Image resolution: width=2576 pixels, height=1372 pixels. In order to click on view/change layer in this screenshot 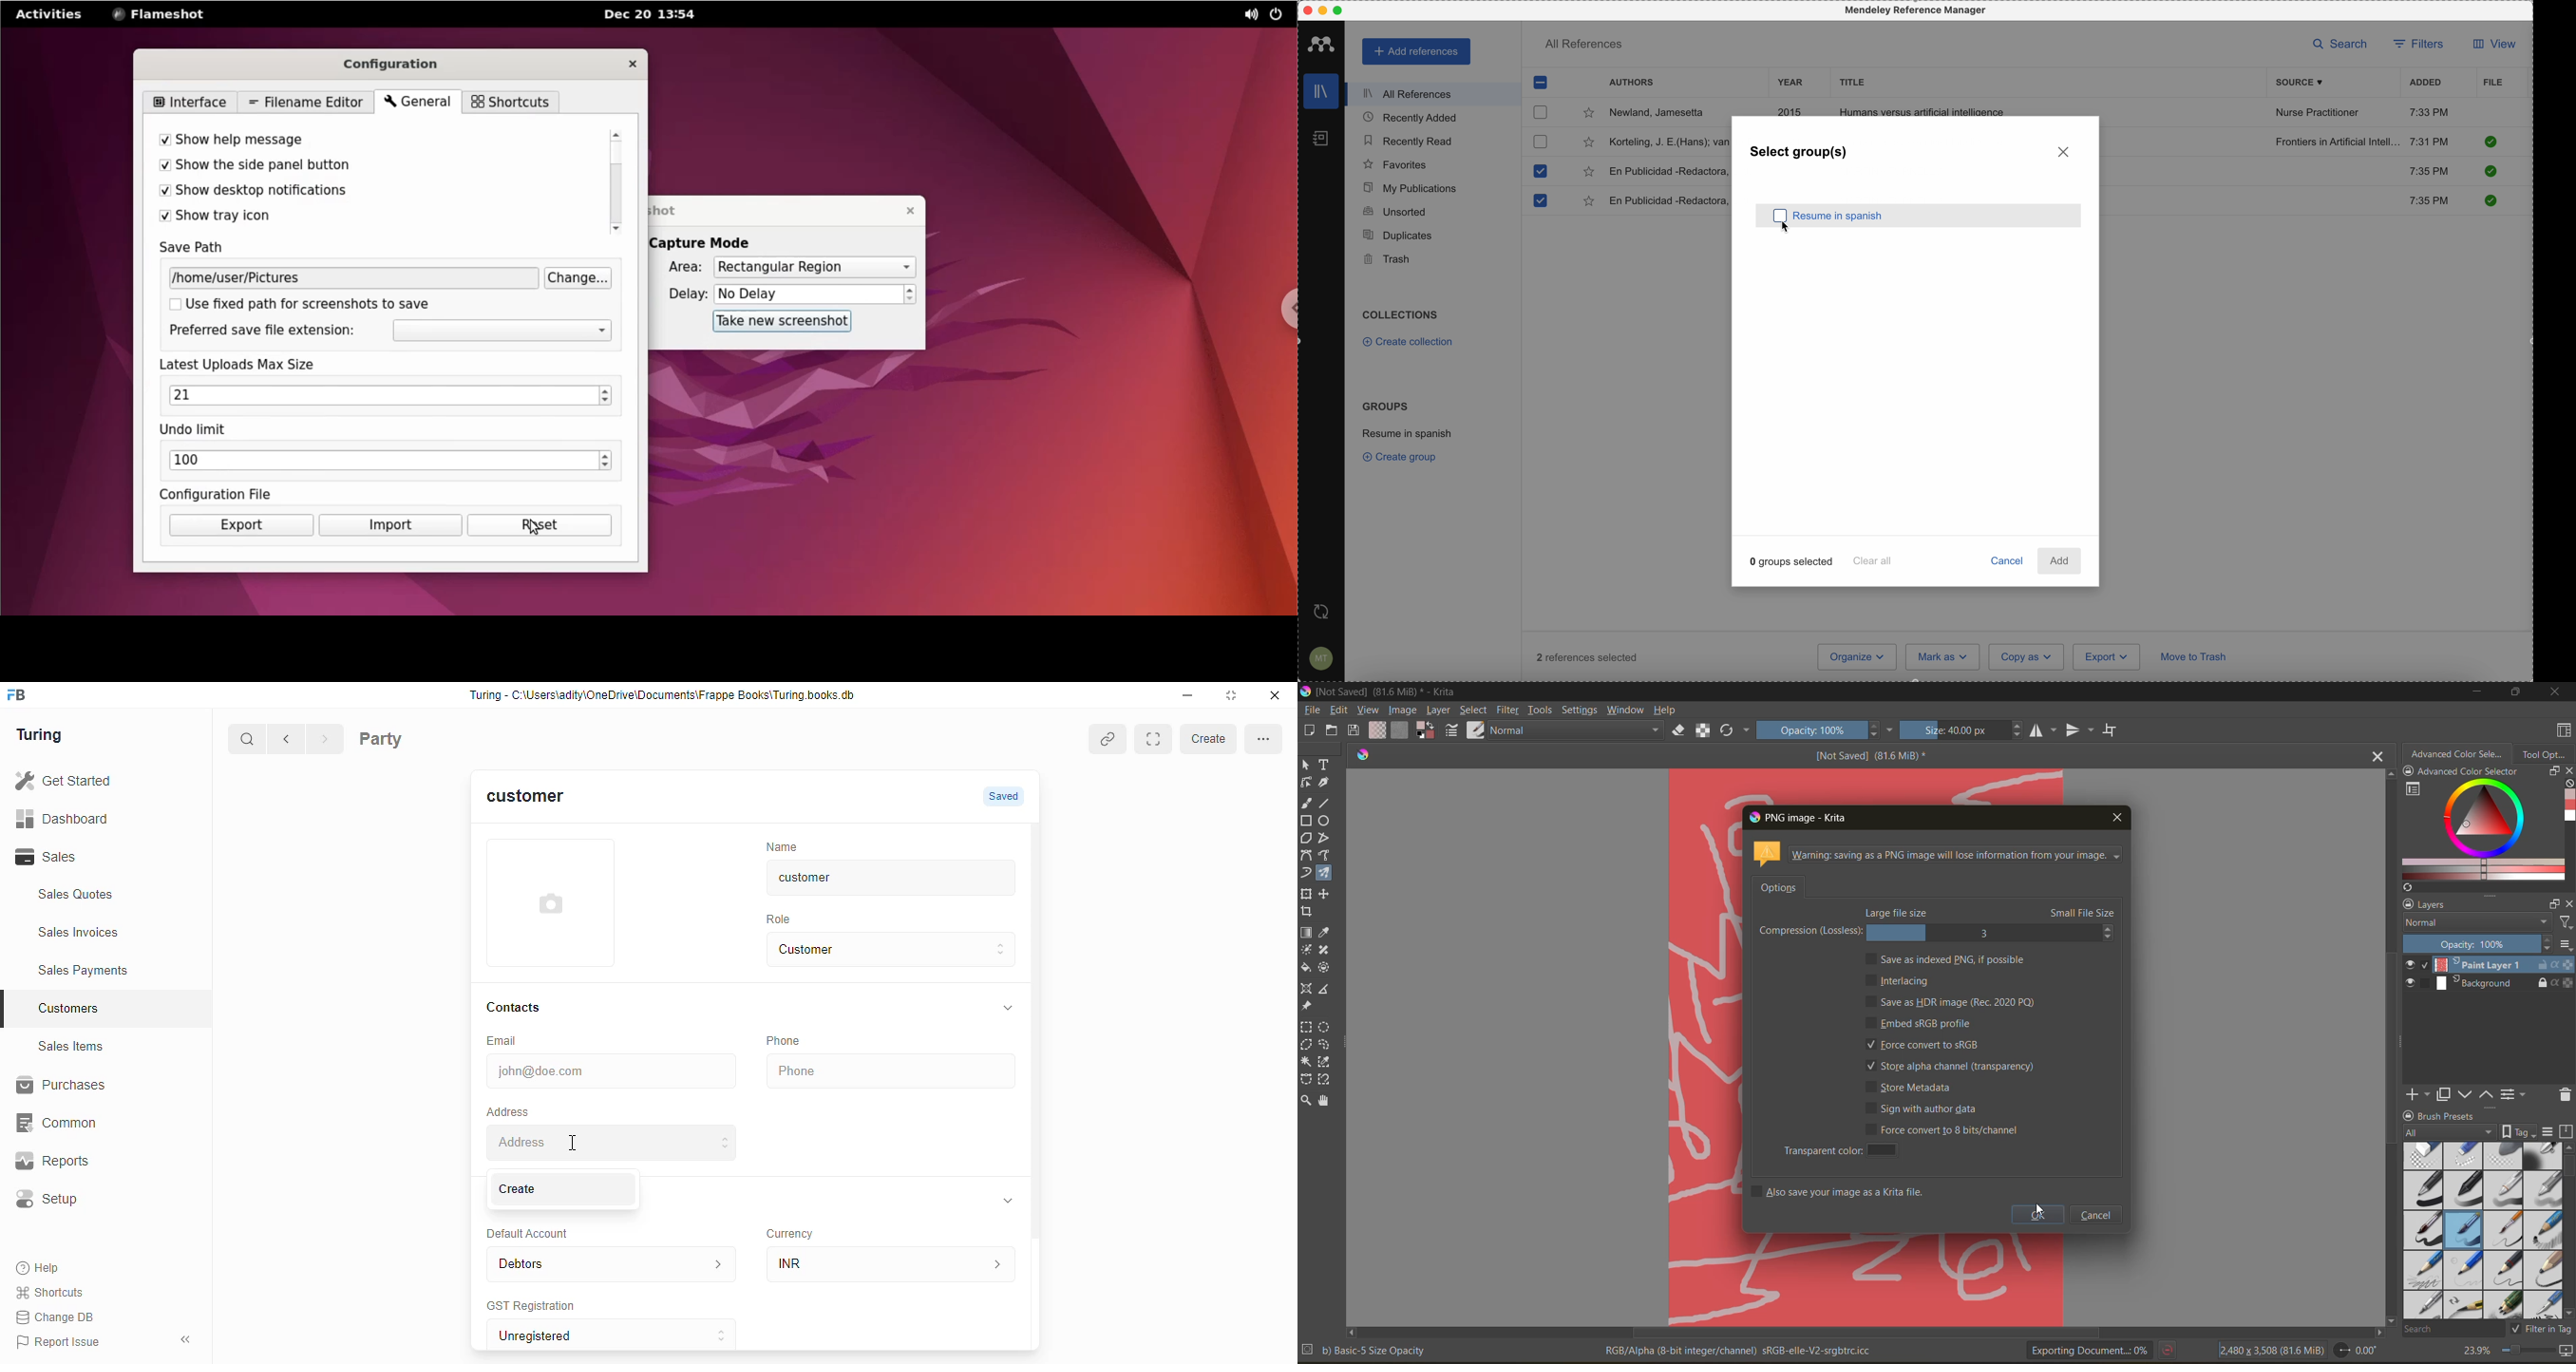, I will do `click(2517, 1094)`.